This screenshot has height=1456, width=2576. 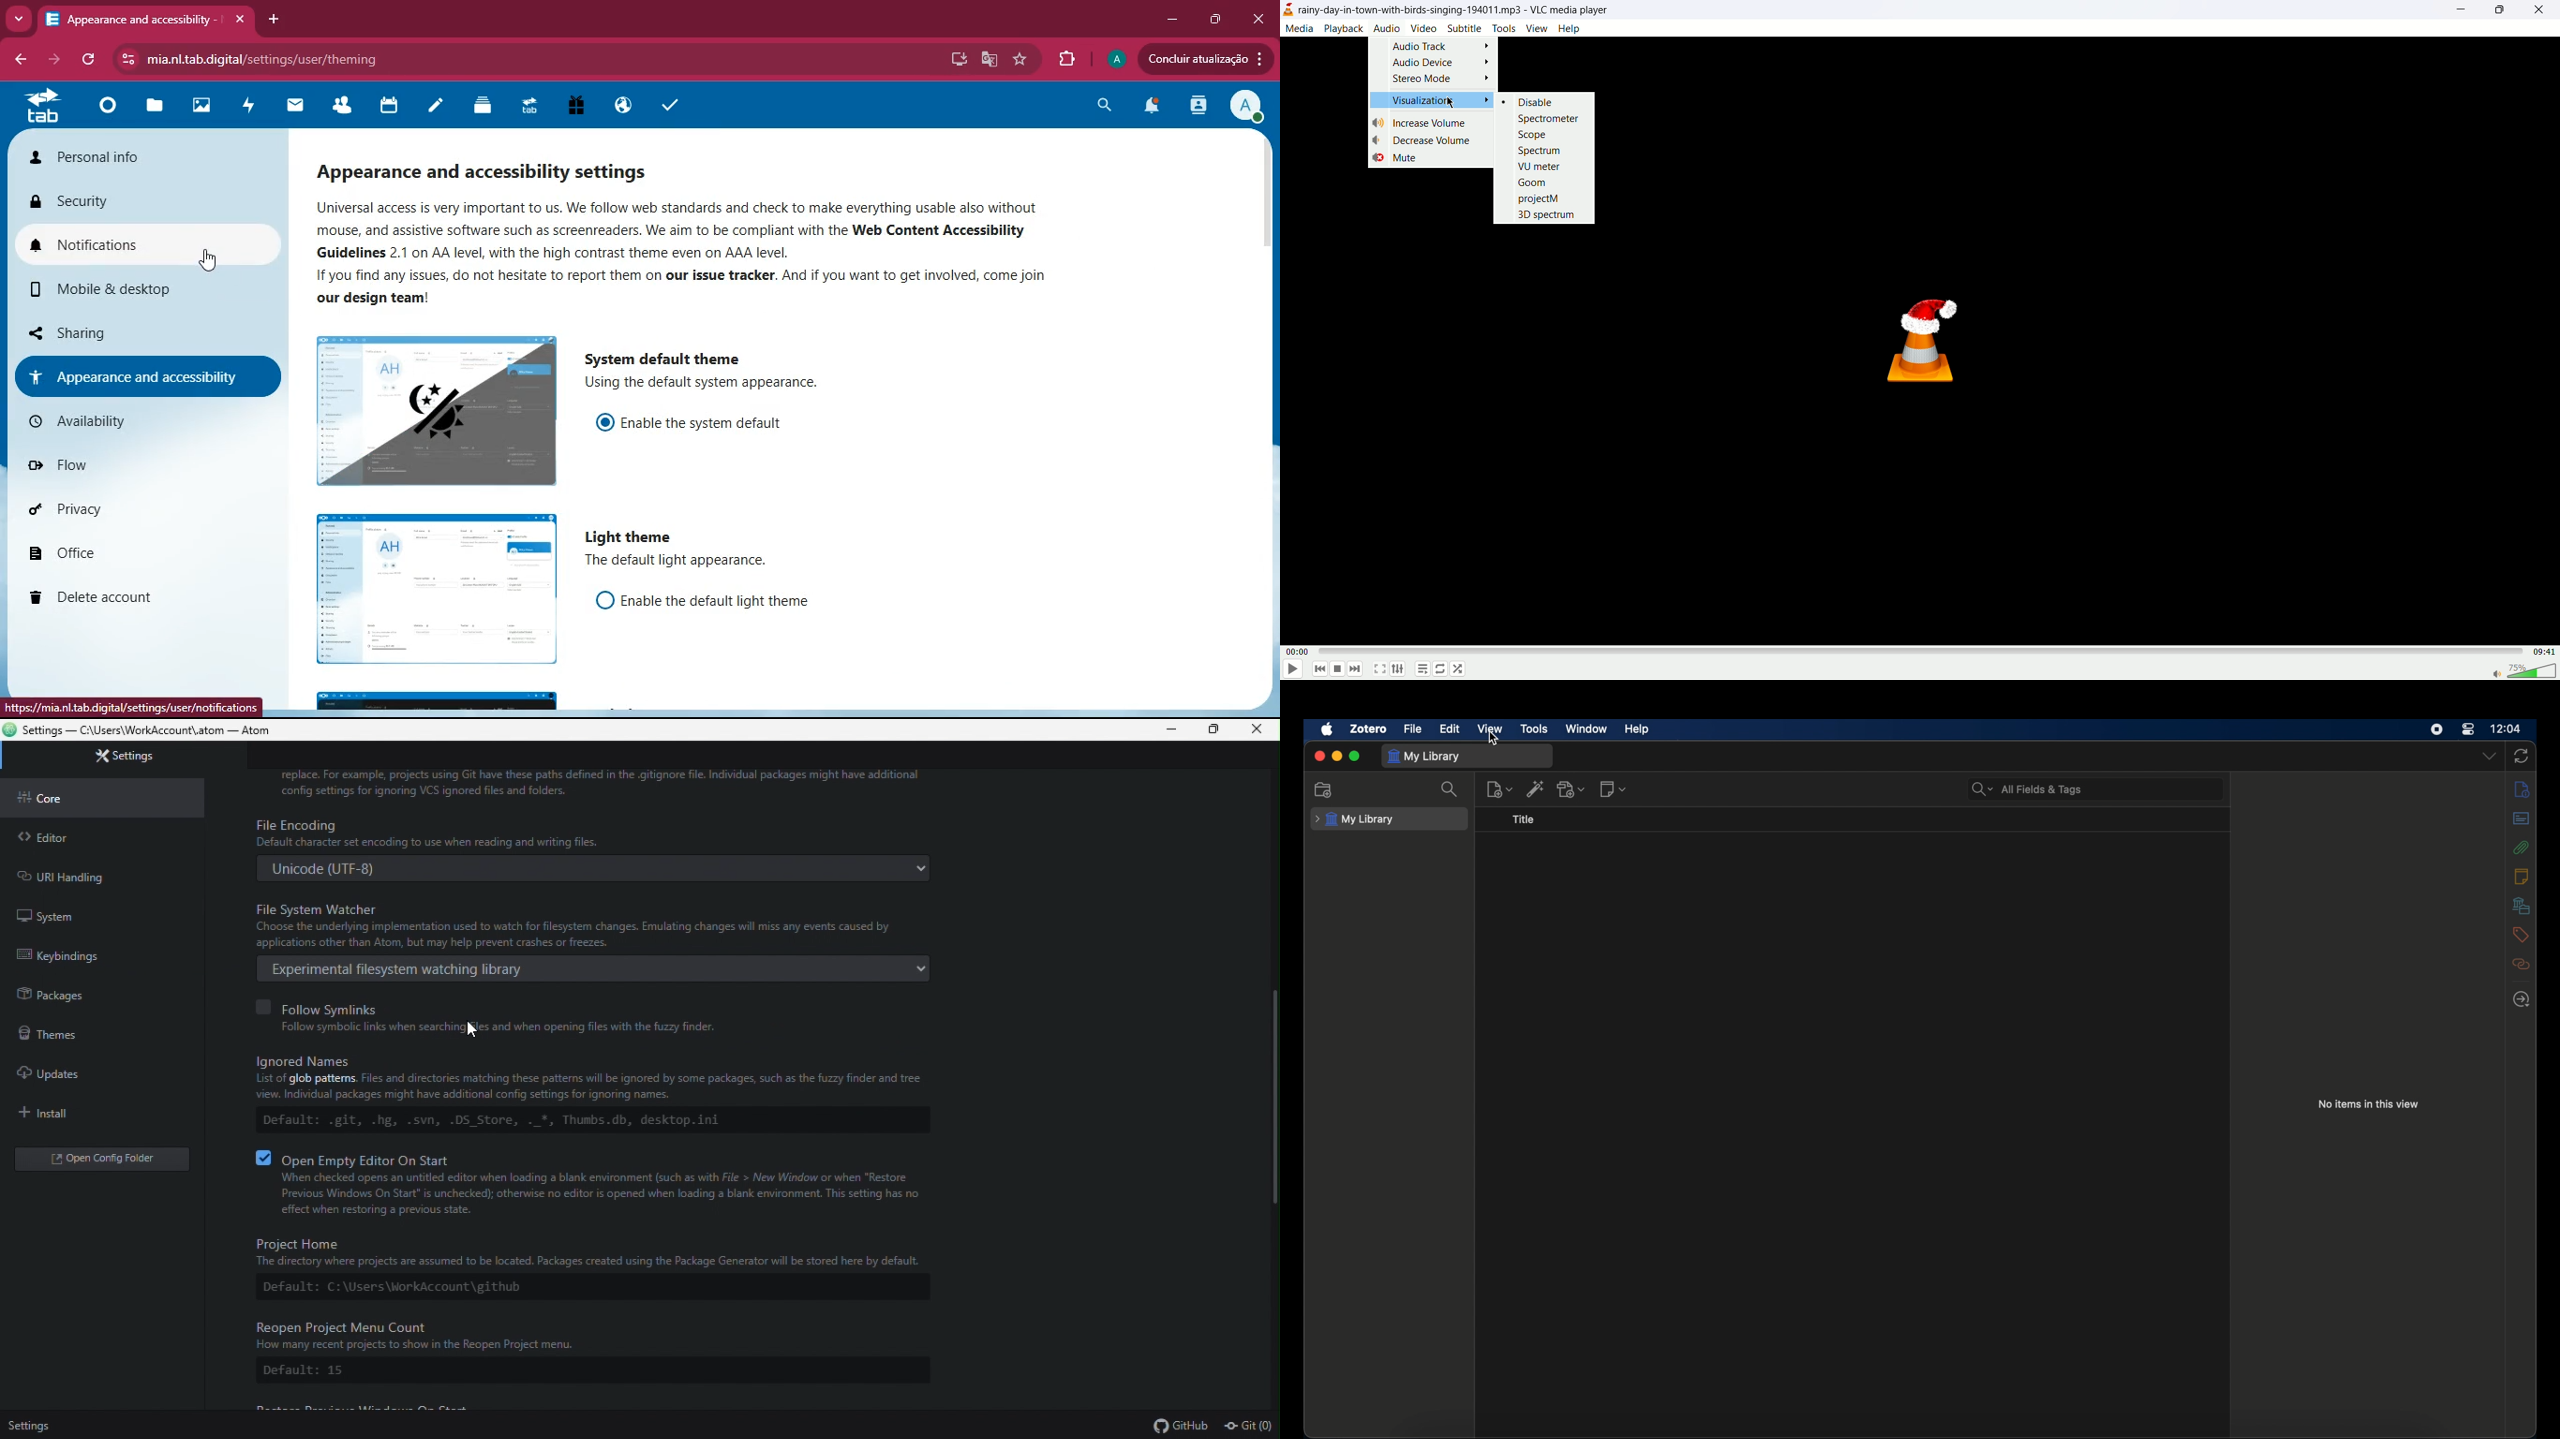 What do you see at coordinates (2521, 756) in the screenshot?
I see `sync` at bounding box center [2521, 756].